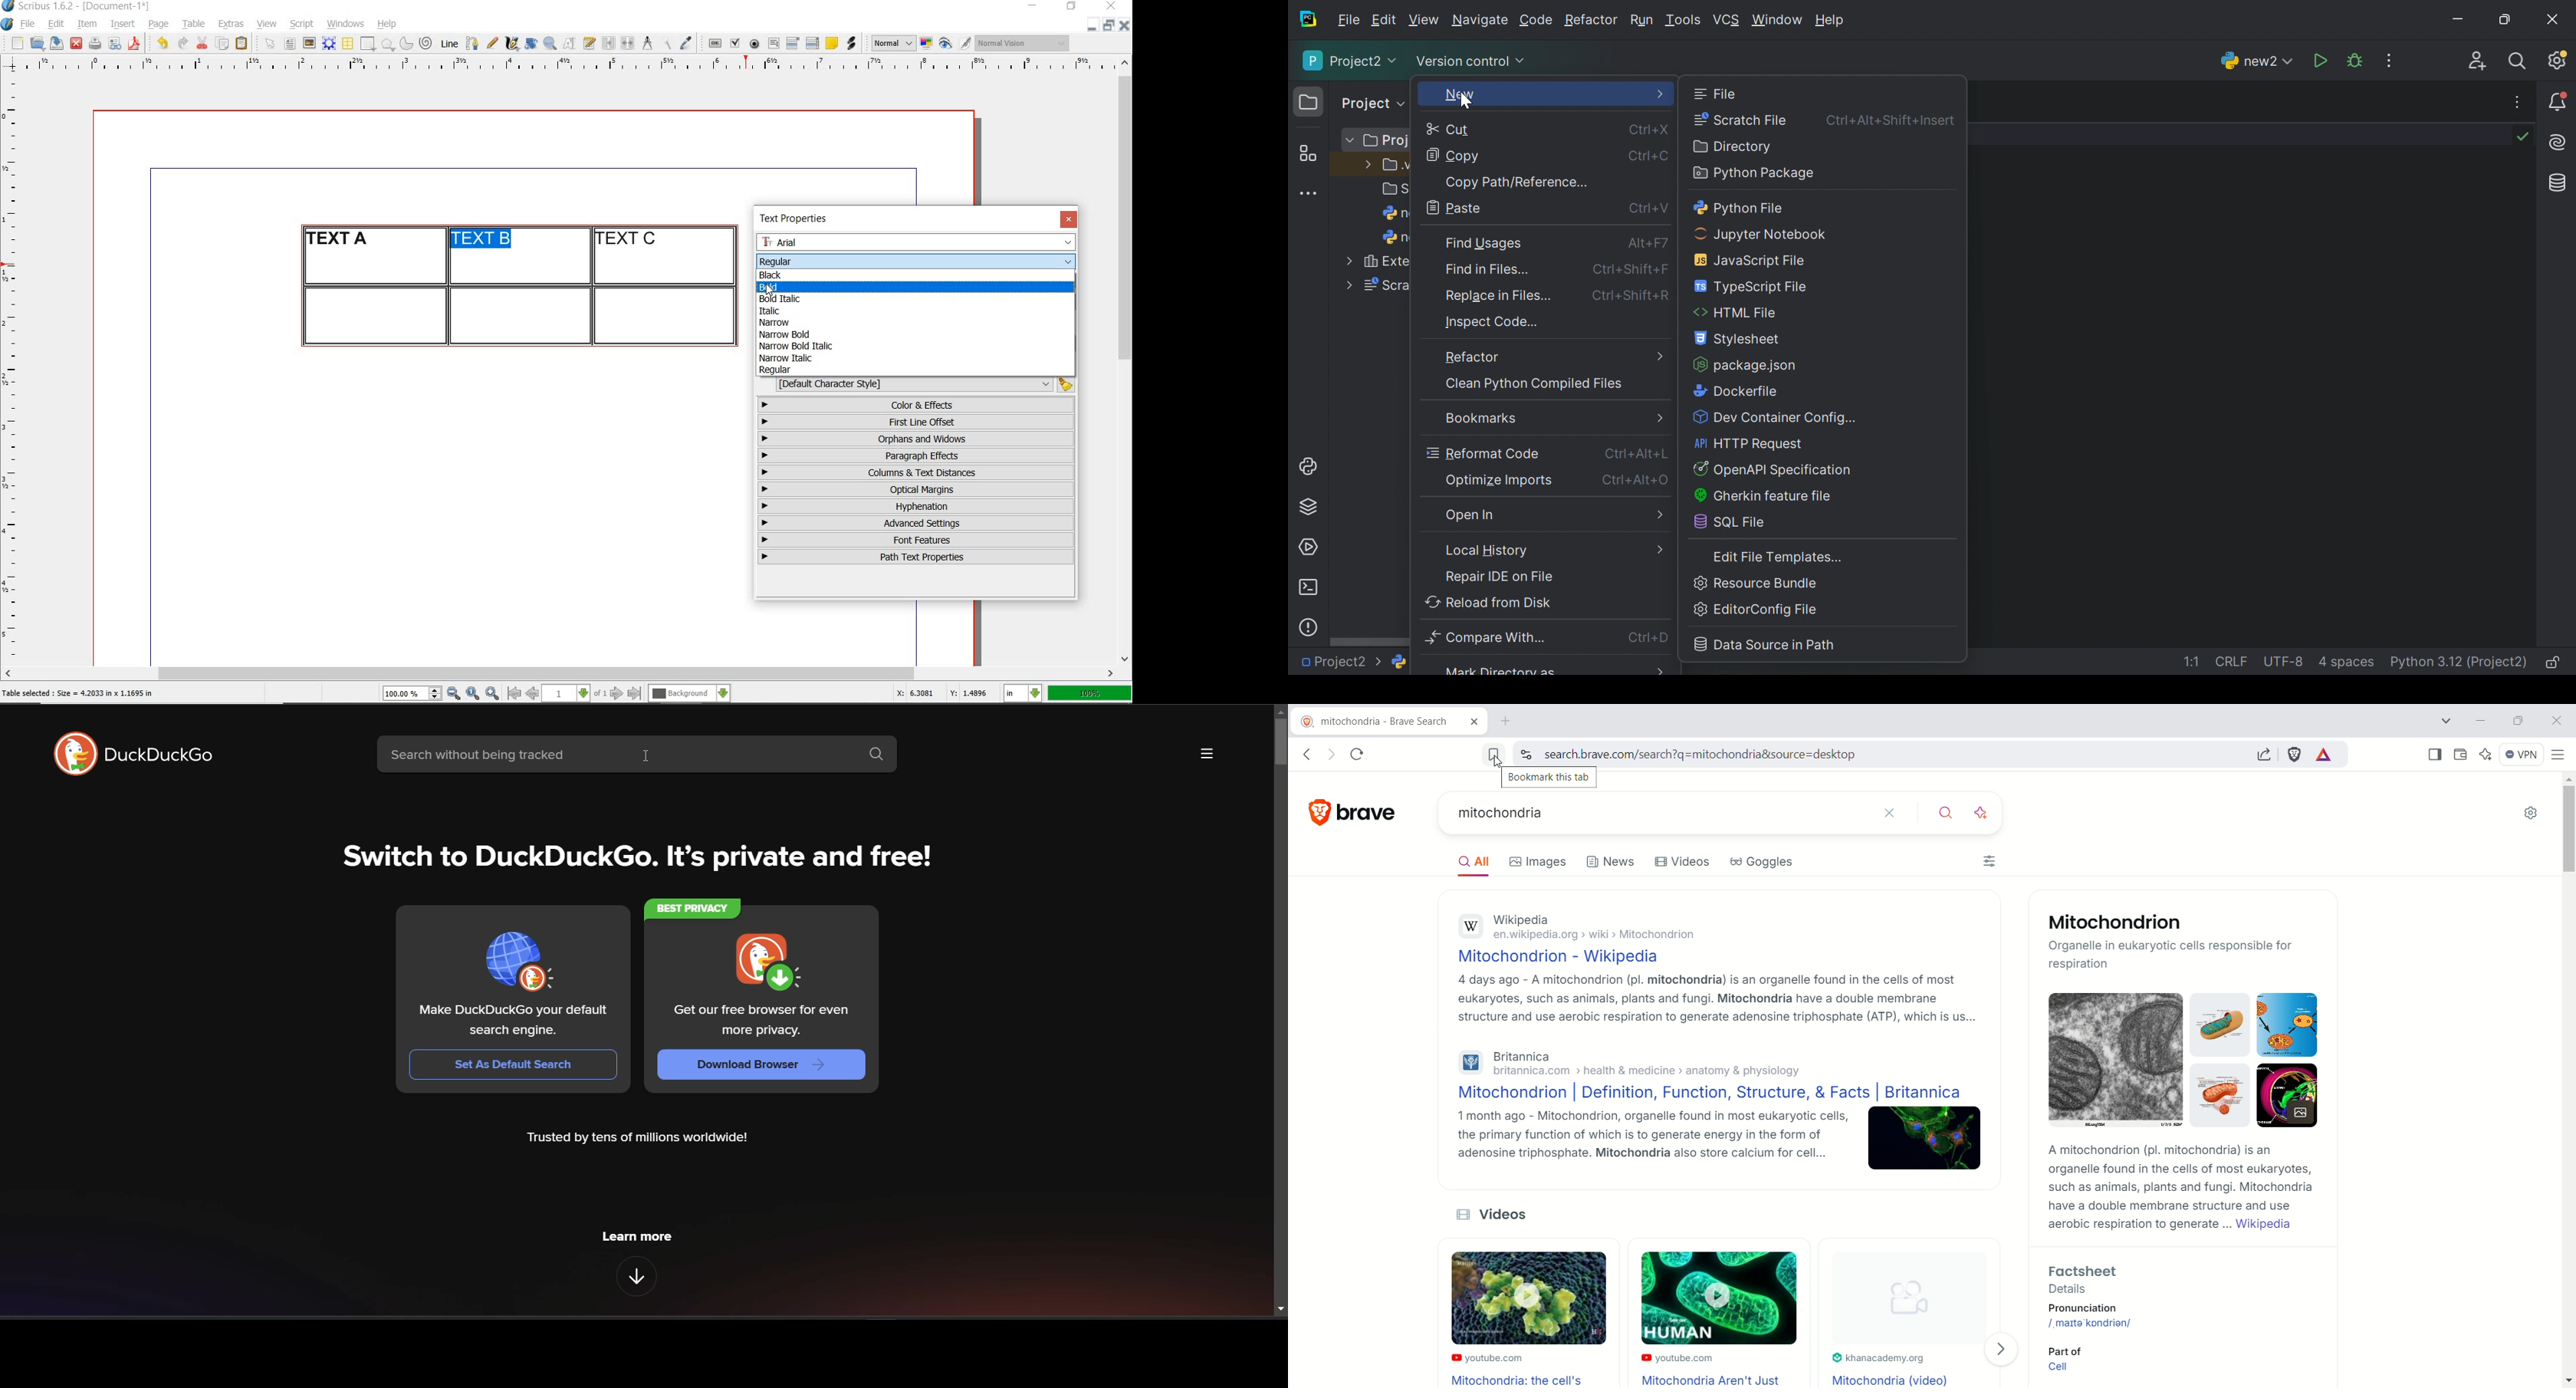 The width and height of the screenshot is (2576, 1400). Describe the element at coordinates (1704, 1301) in the screenshot. I see `Video Thumbnails` at that location.